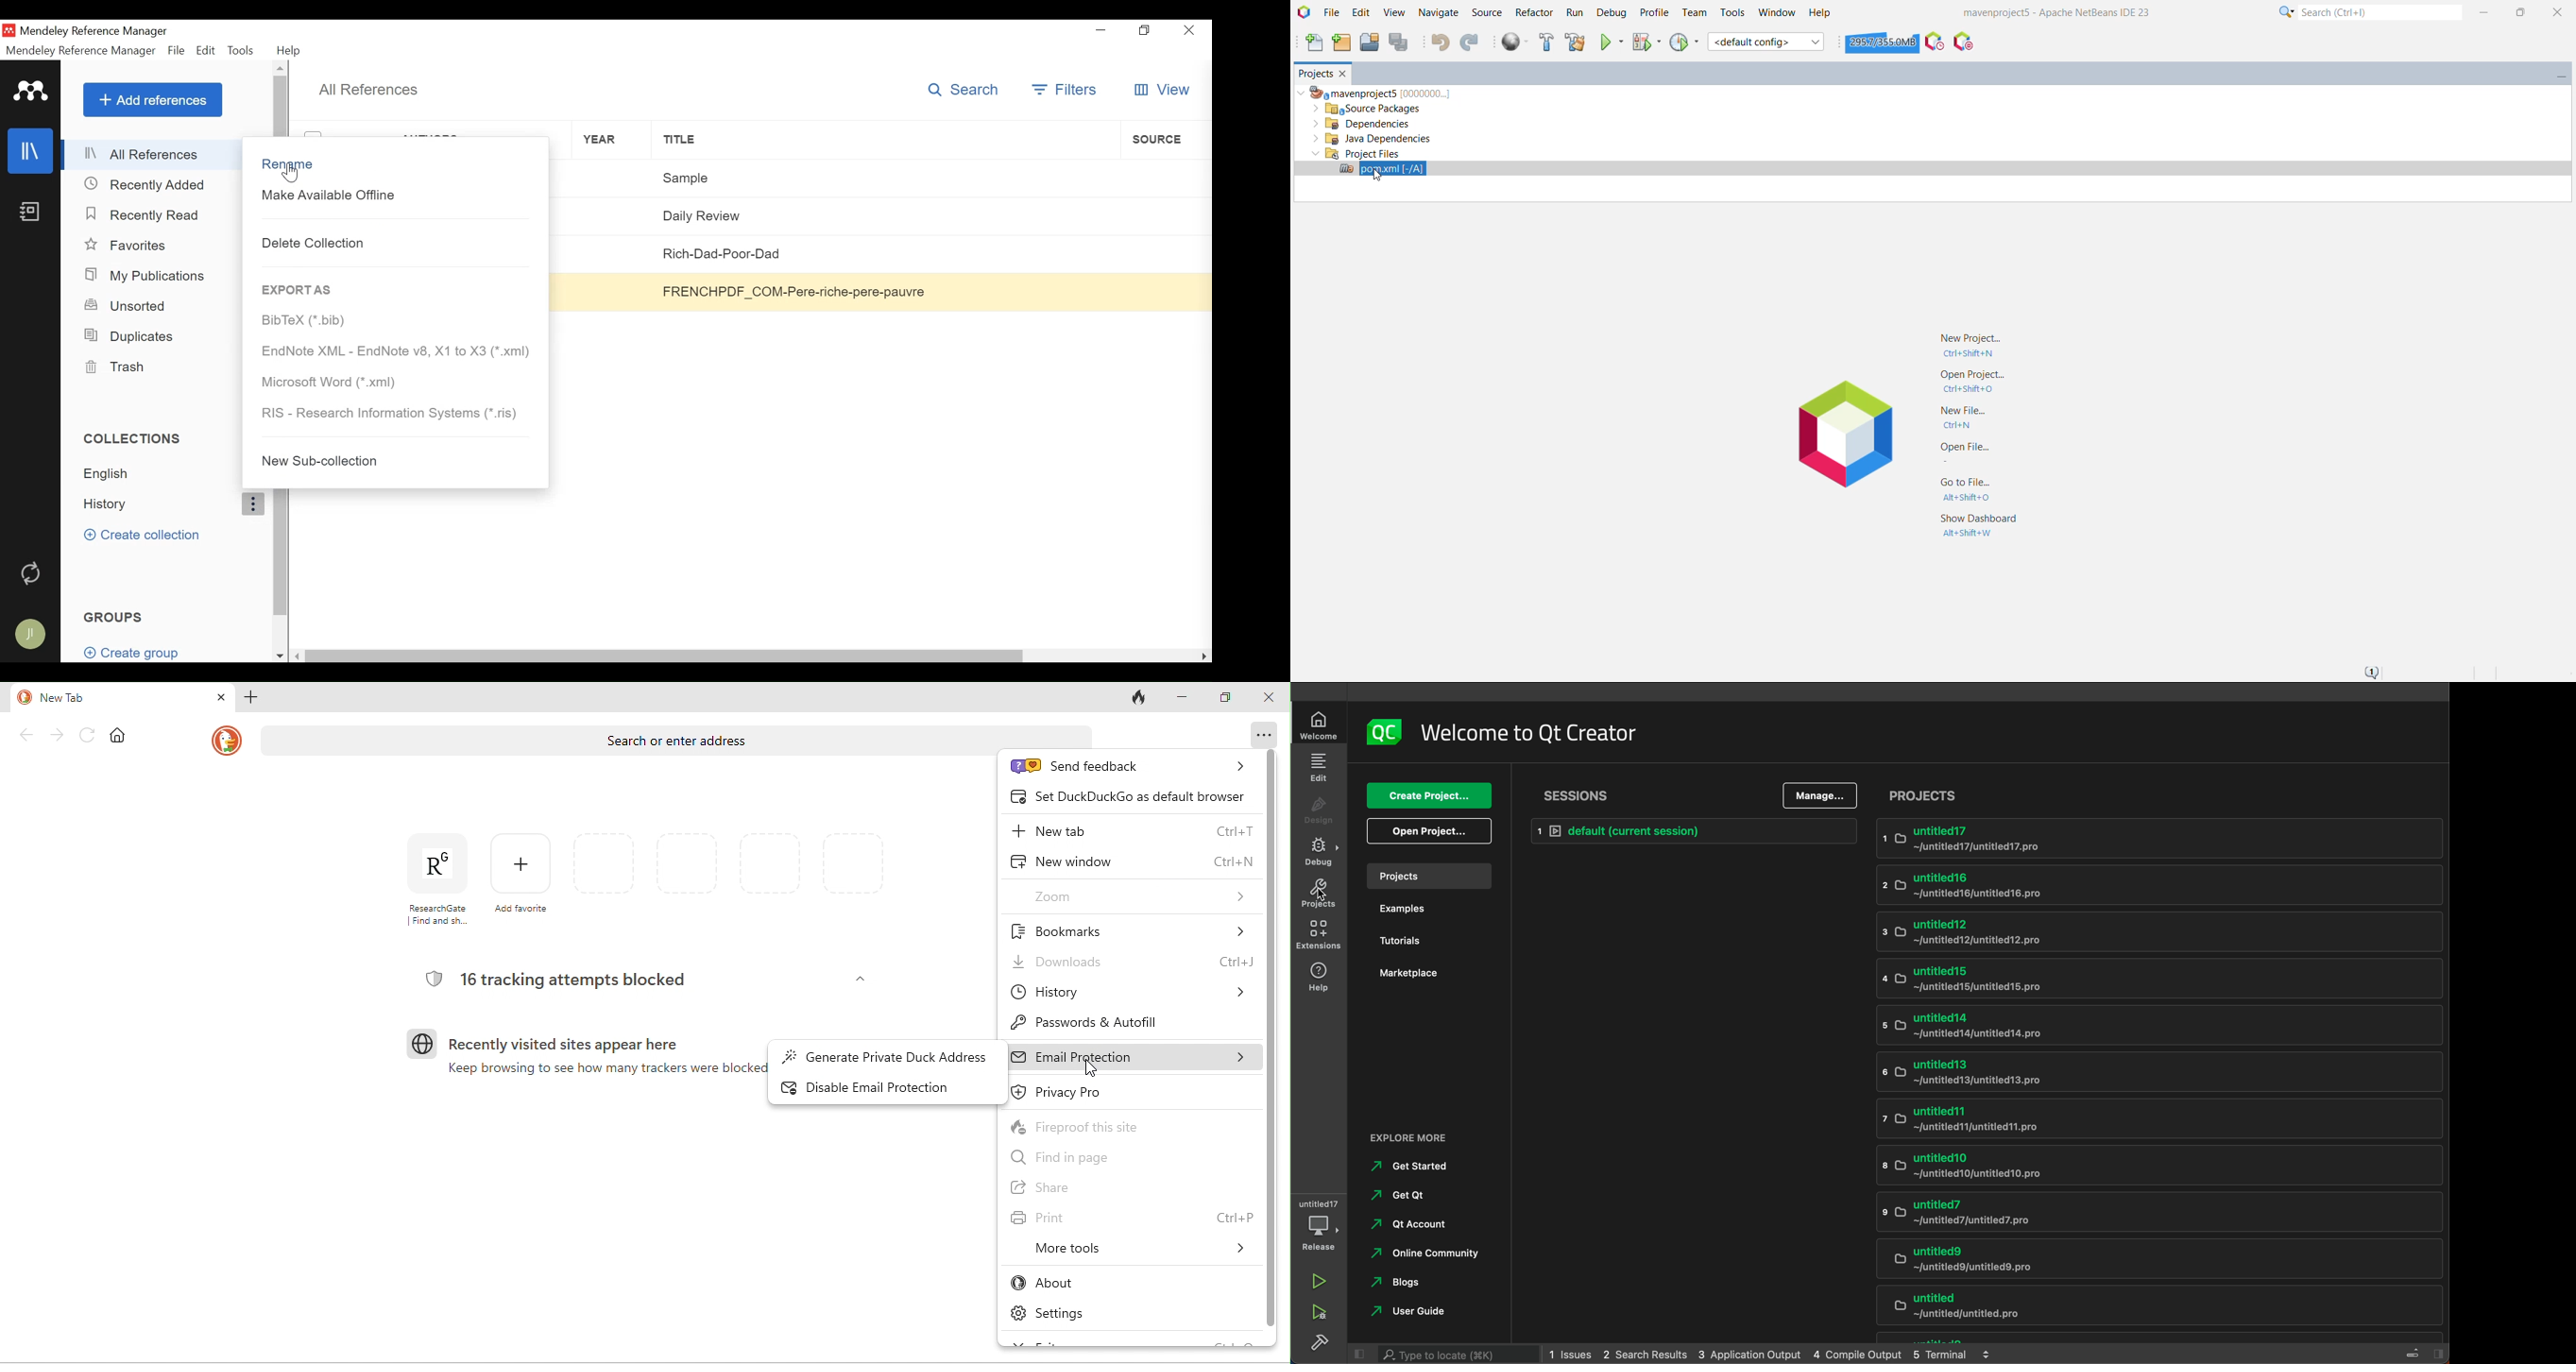  Describe the element at coordinates (280, 656) in the screenshot. I see `Scroll down` at that location.